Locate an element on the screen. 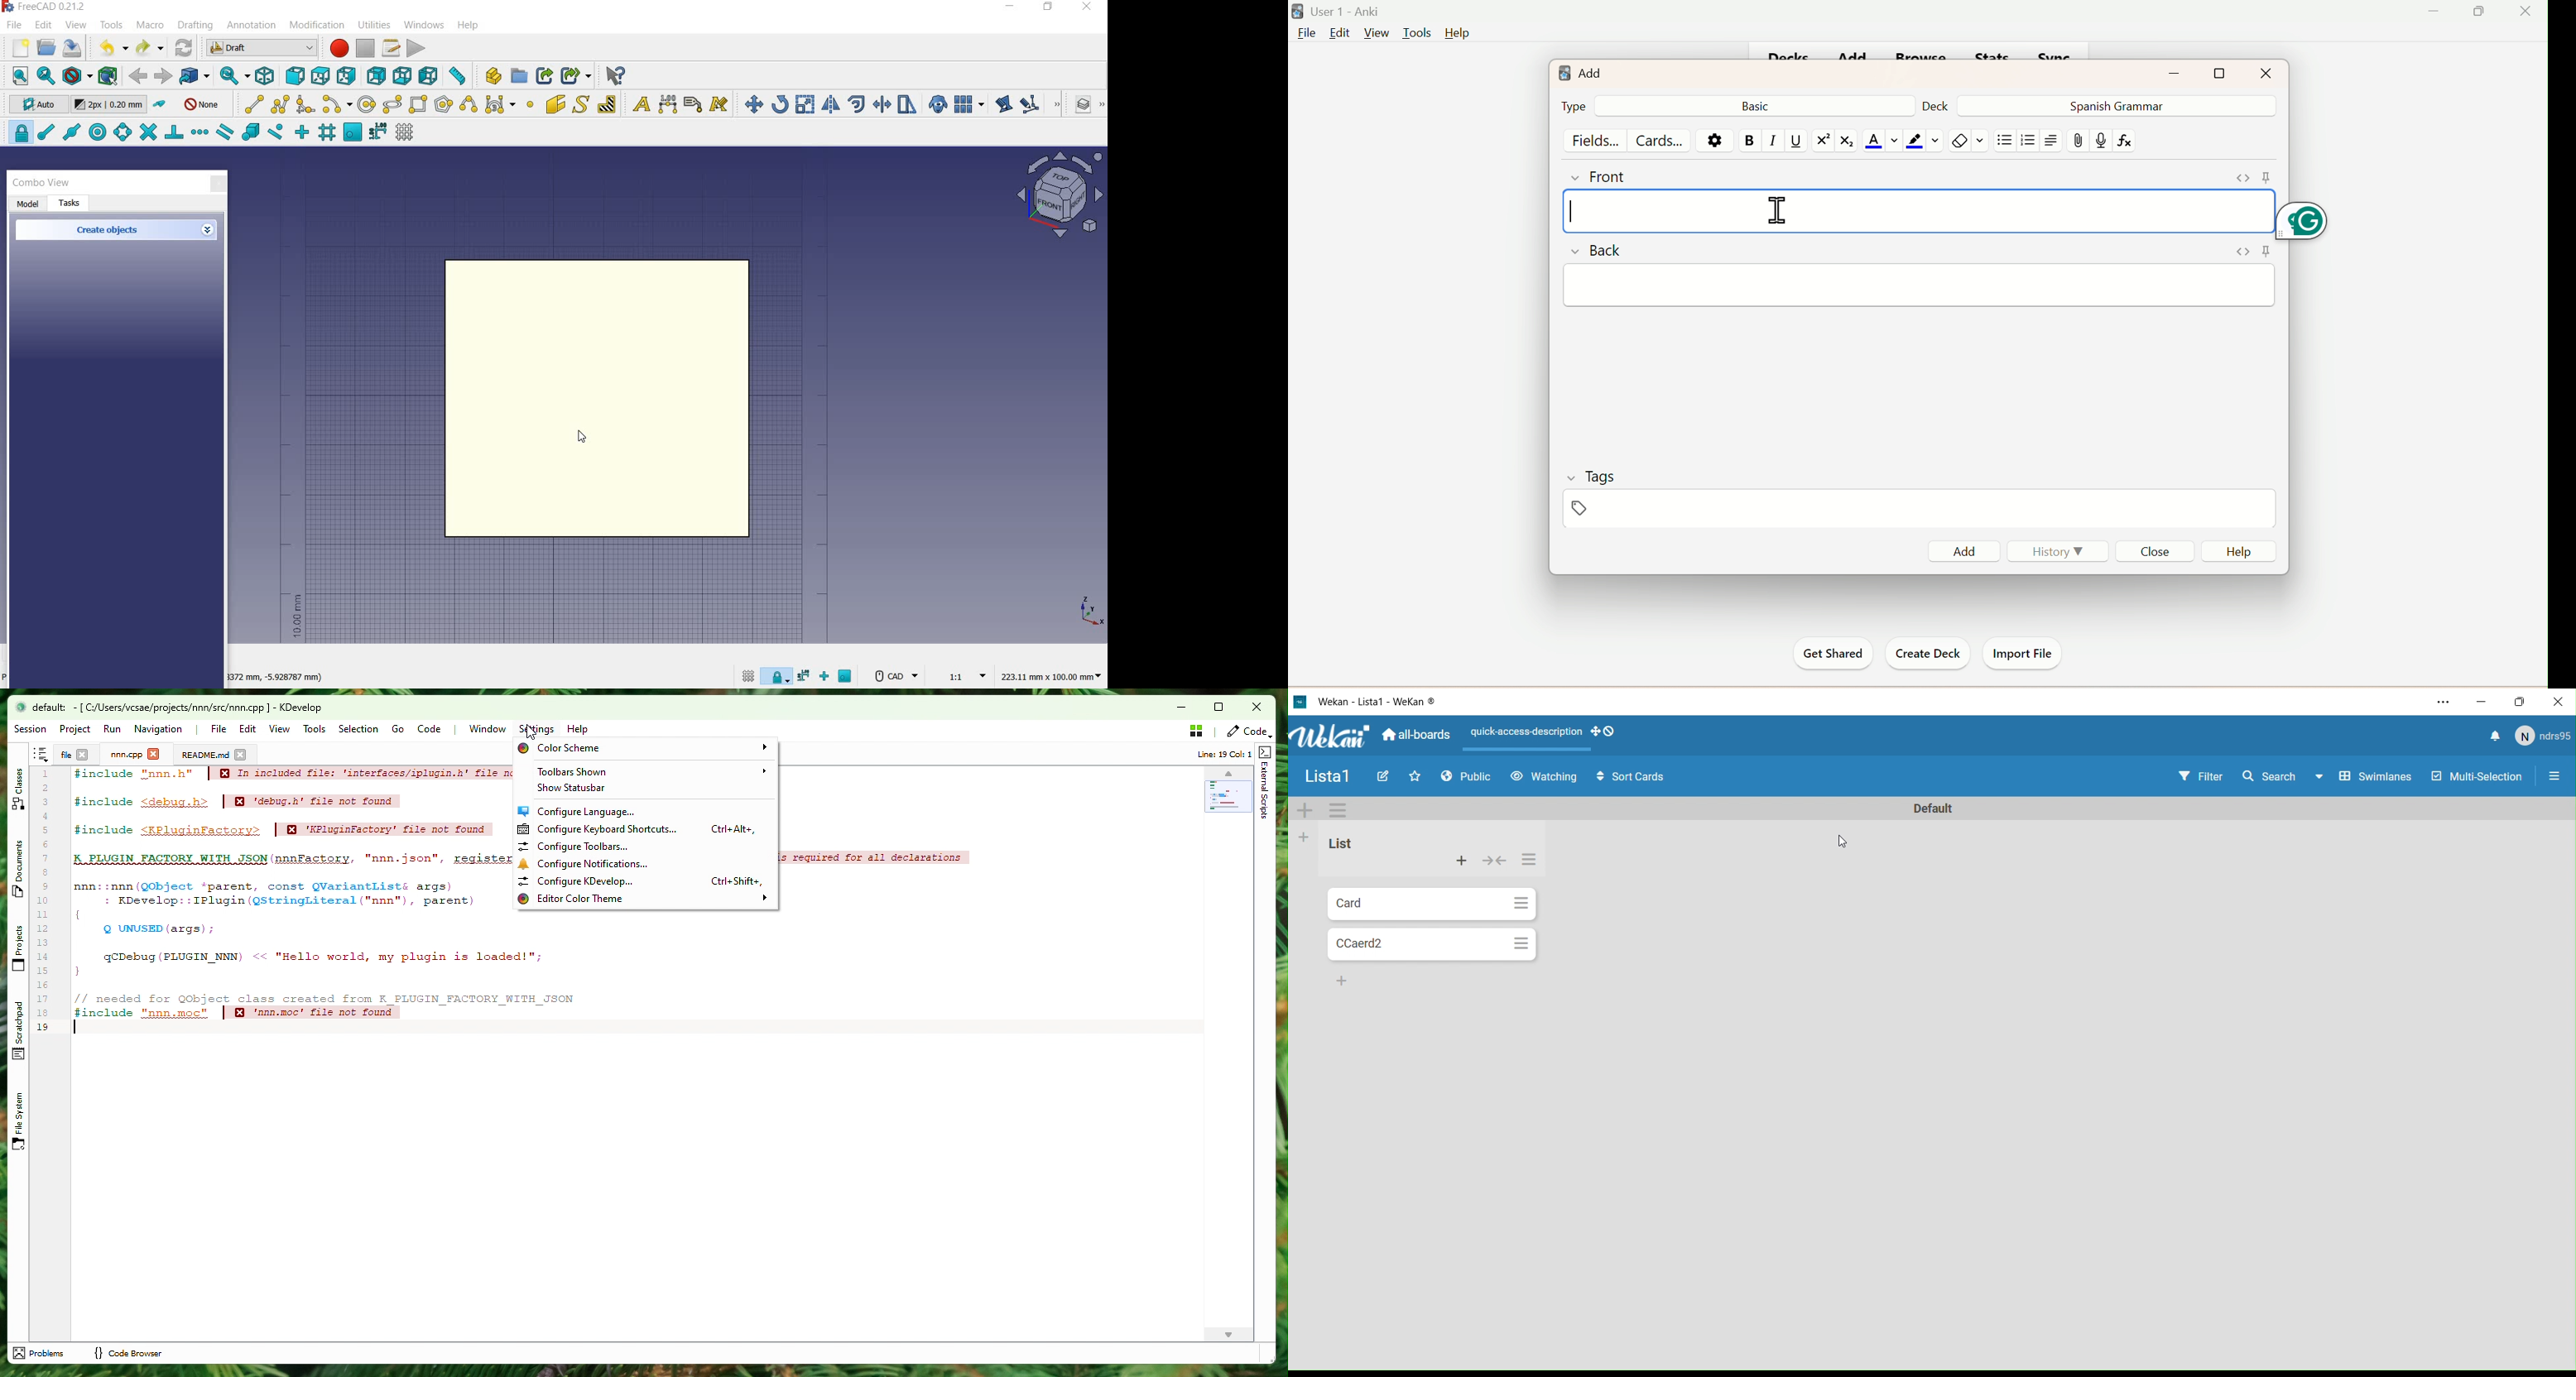 This screenshot has width=2576, height=1400. make link is located at coordinates (545, 75).